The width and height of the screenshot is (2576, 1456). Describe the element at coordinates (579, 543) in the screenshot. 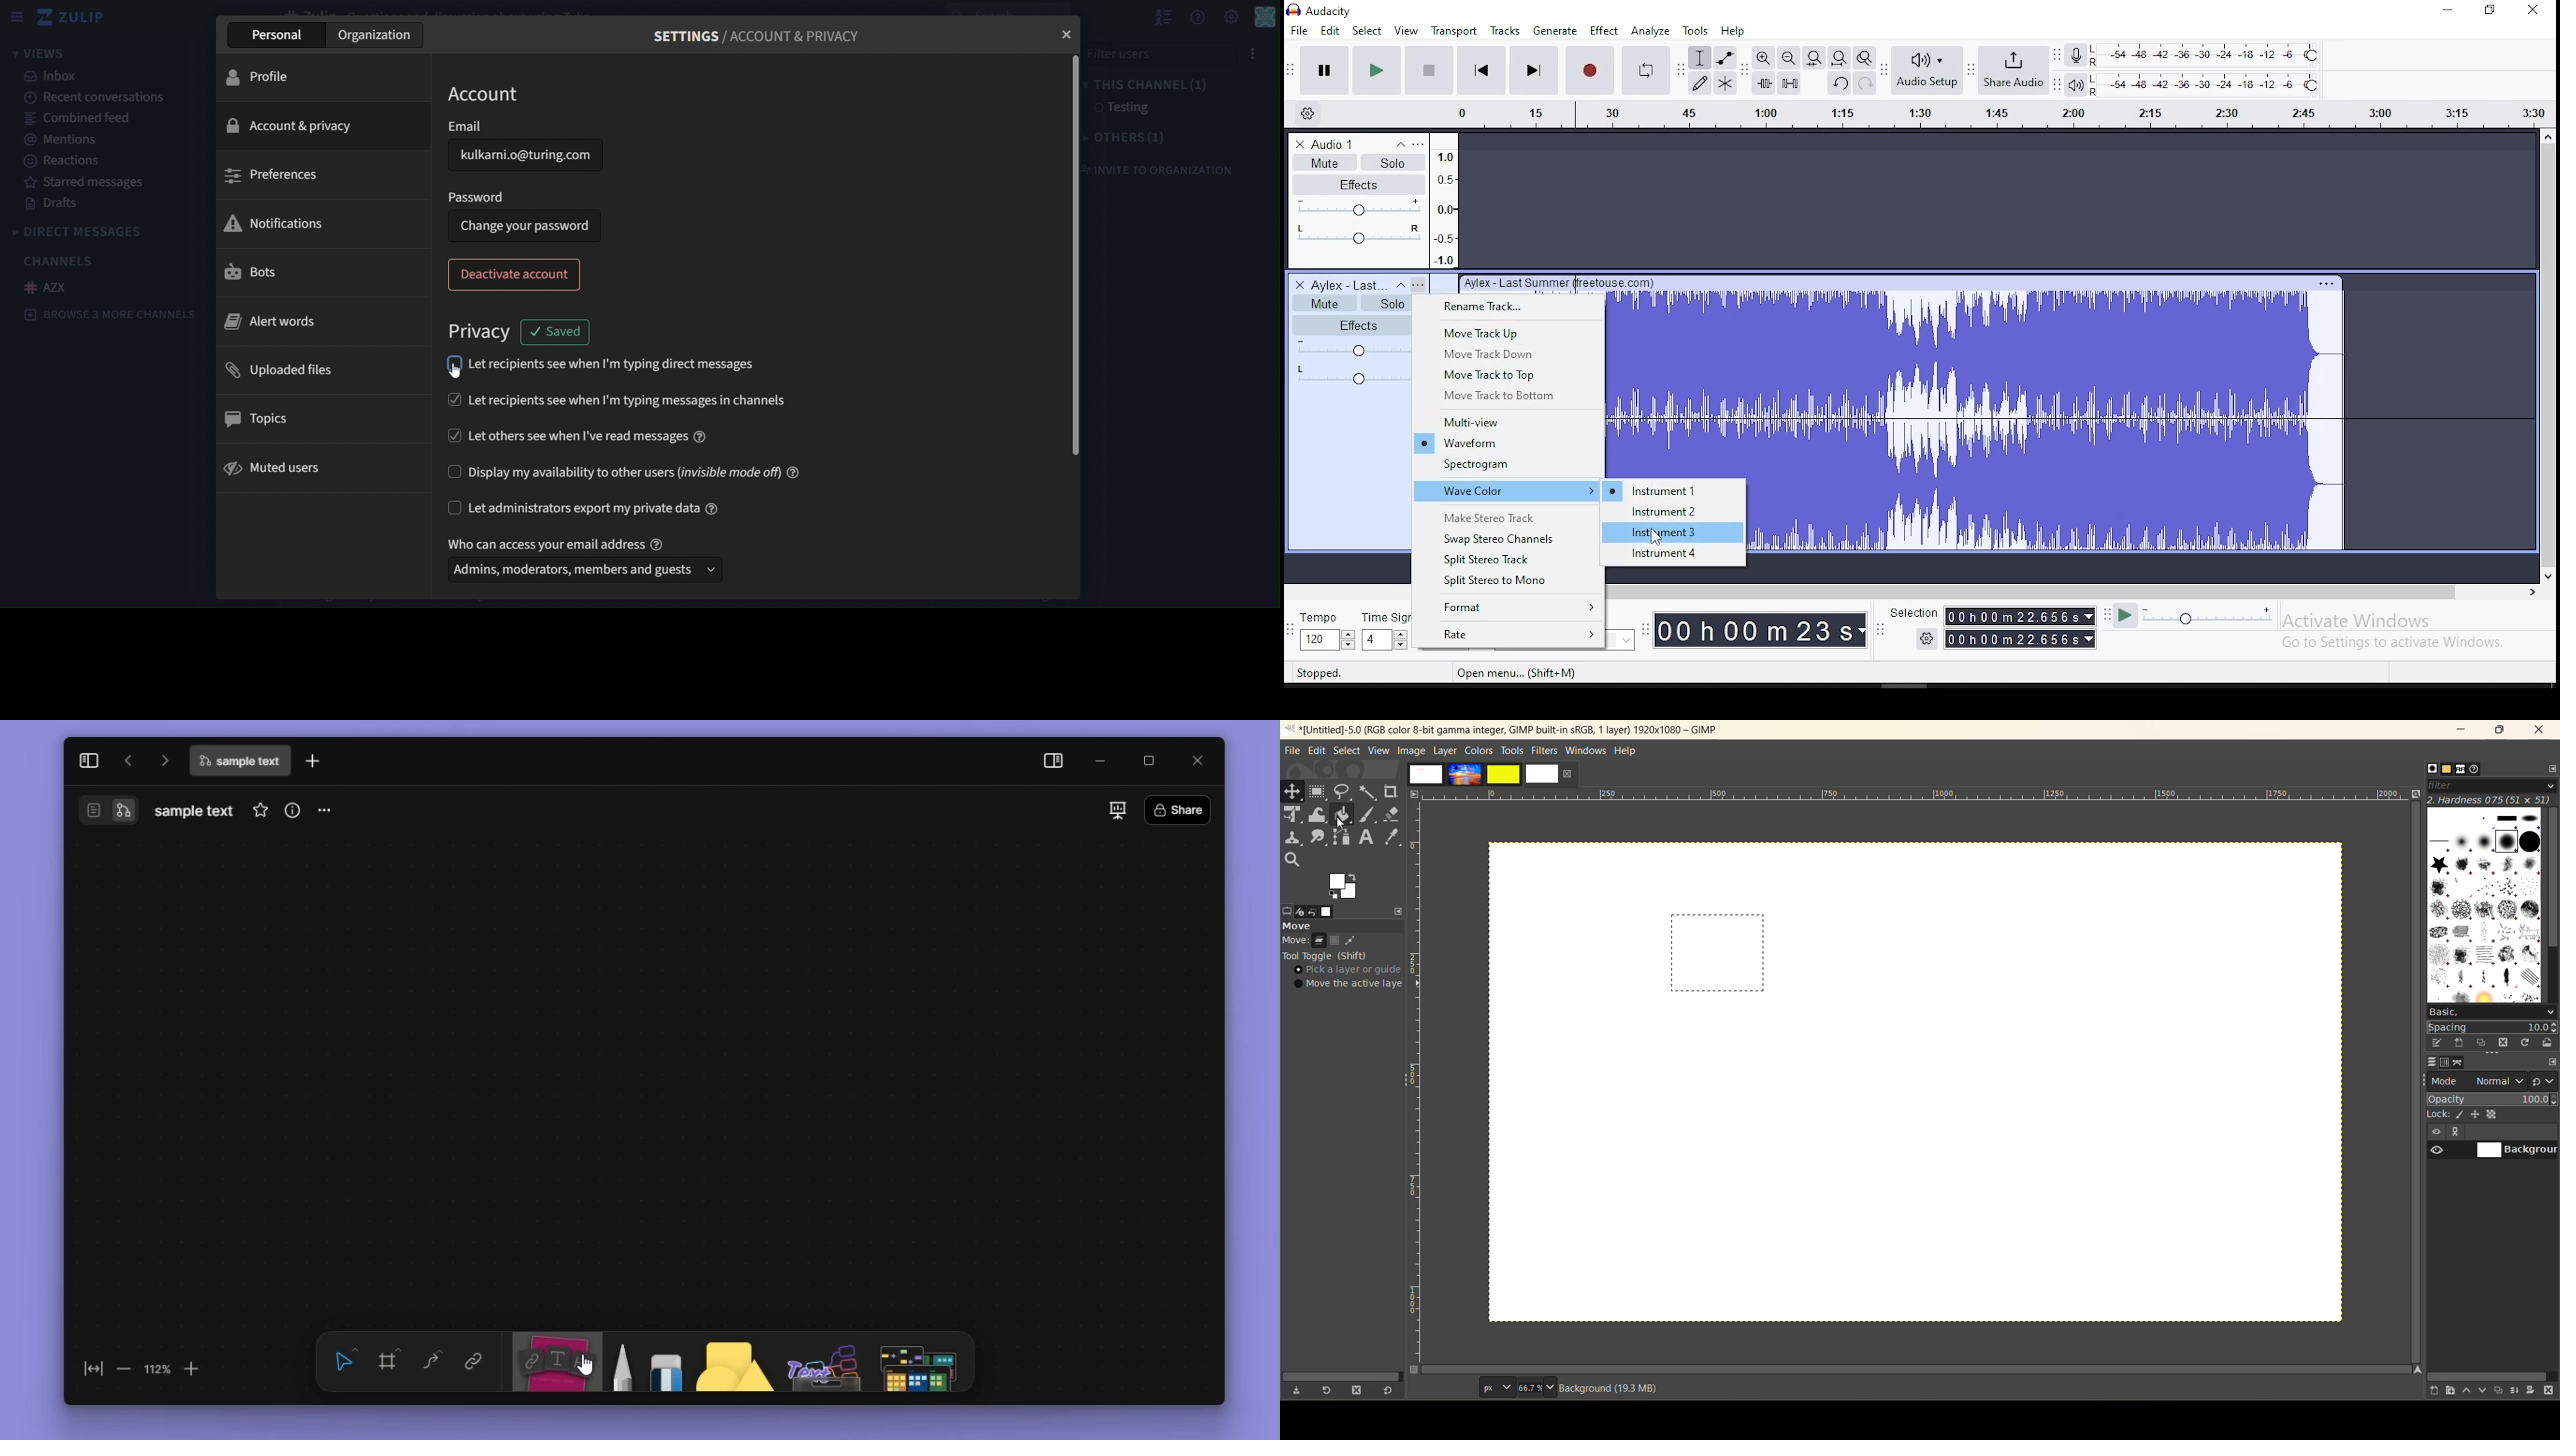

I see `who can access your email address` at that location.